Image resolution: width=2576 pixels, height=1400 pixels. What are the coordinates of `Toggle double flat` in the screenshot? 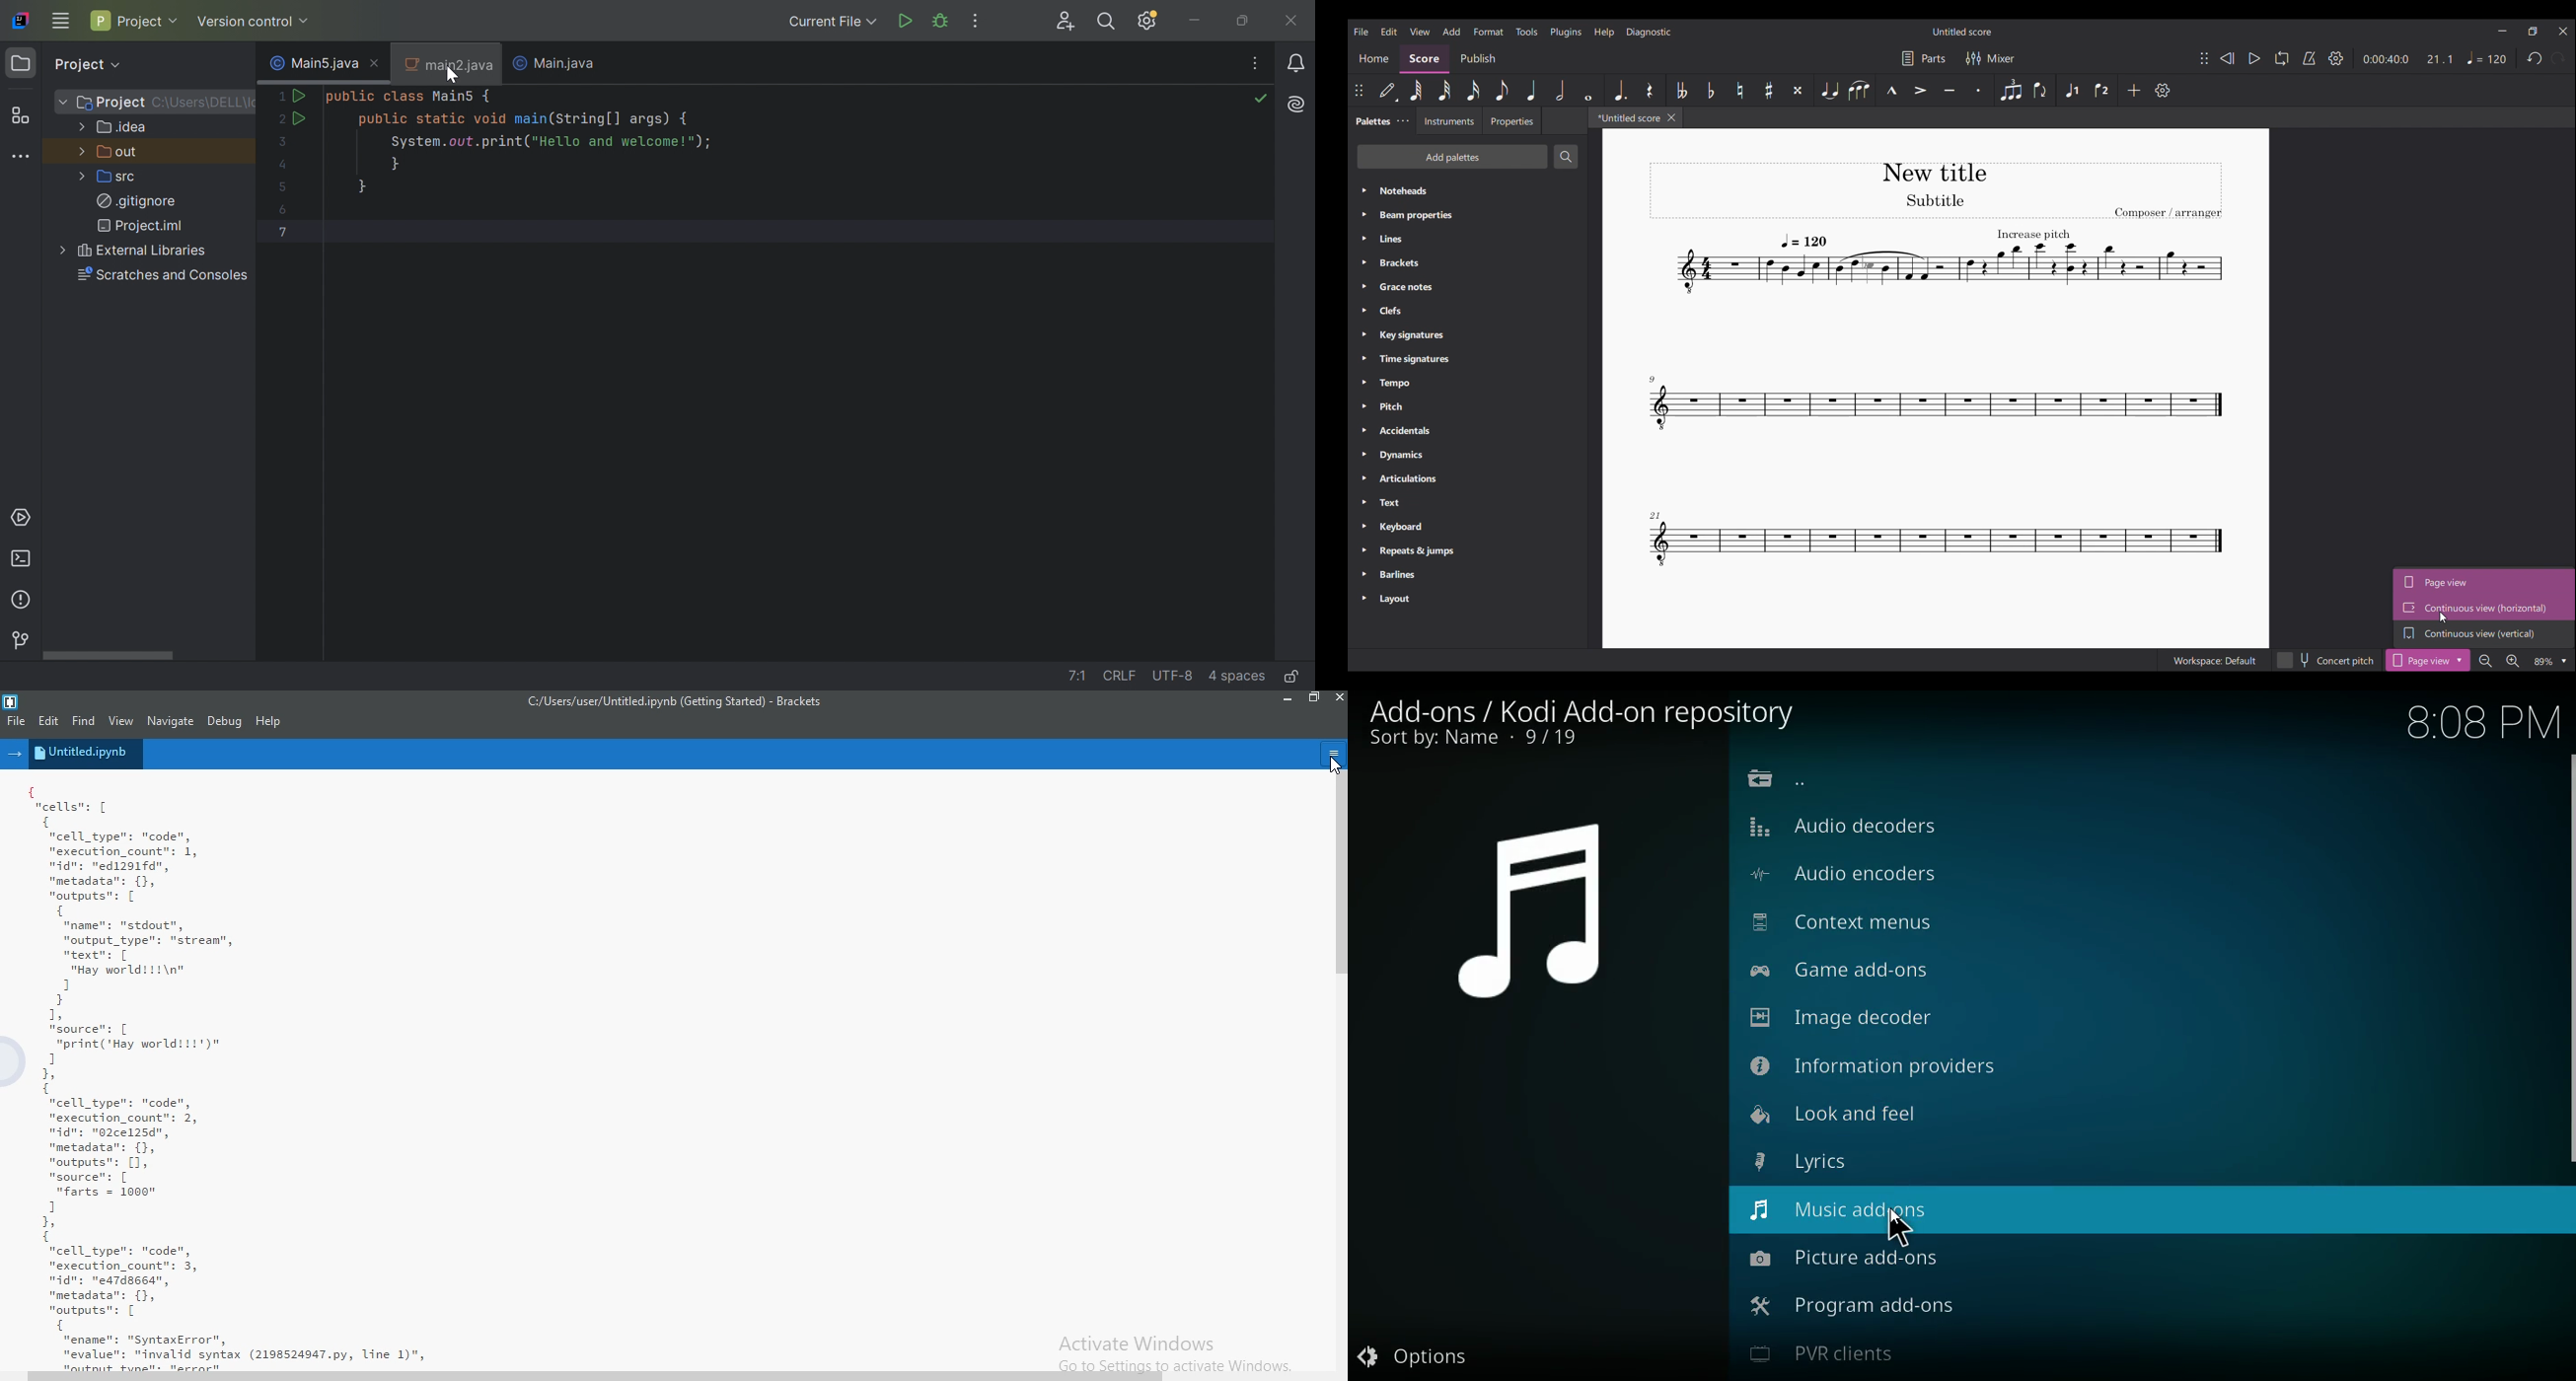 It's located at (1680, 90).